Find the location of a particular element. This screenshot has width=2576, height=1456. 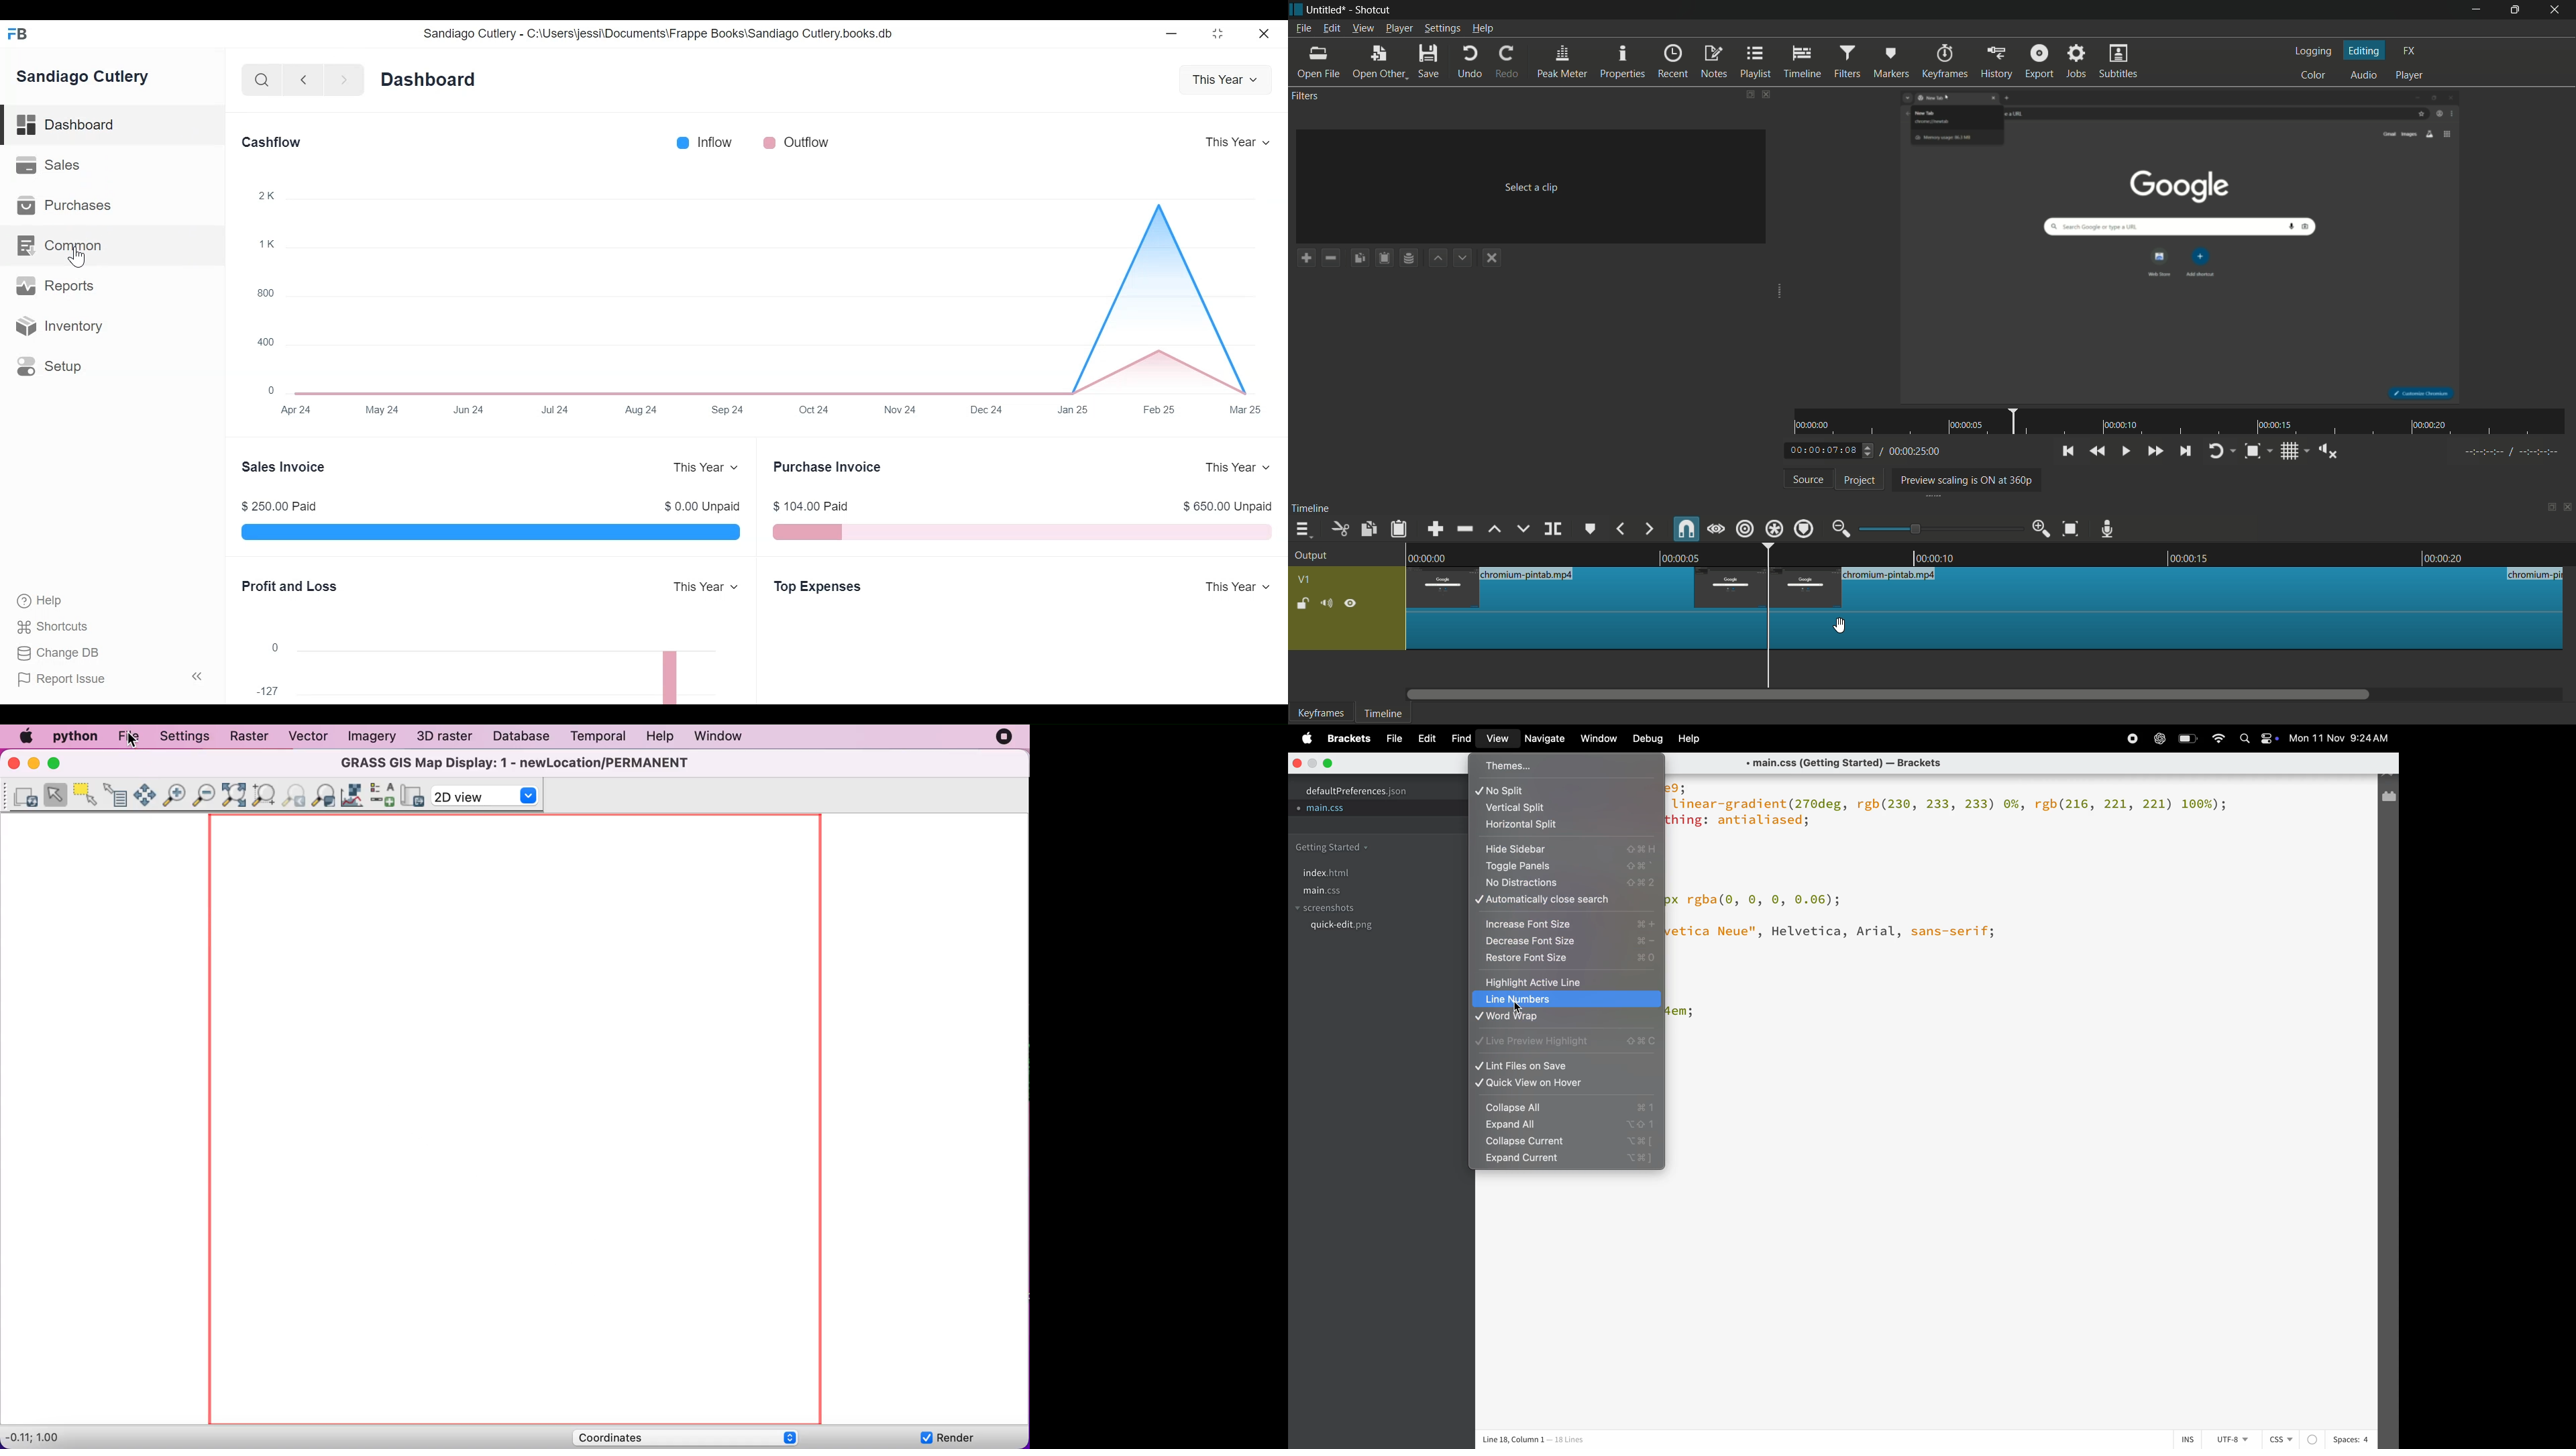

copy checked filters is located at coordinates (1360, 258).